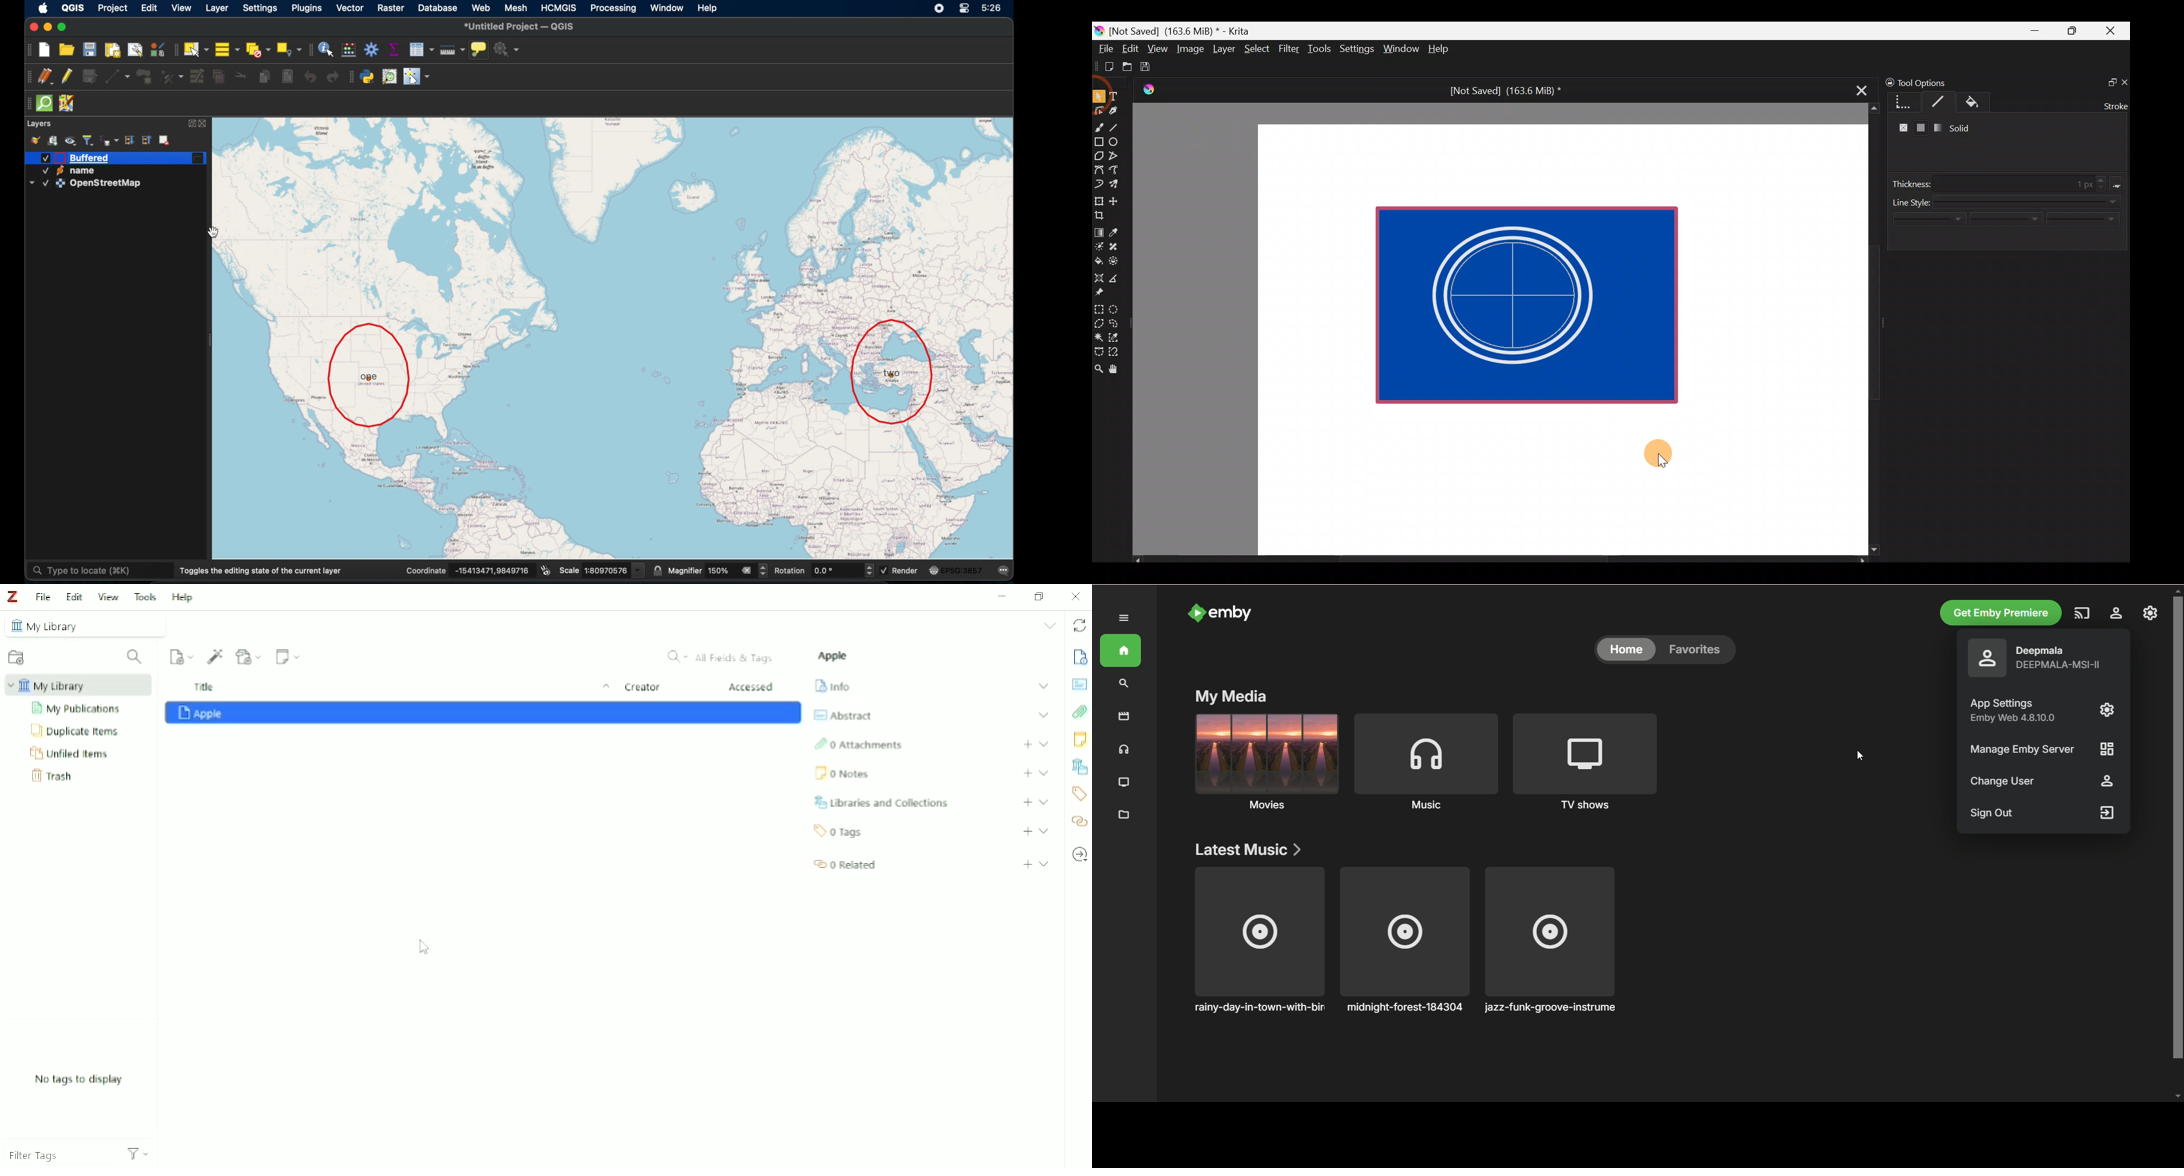  Describe the element at coordinates (1501, 91) in the screenshot. I see `[Not Saved] (163.6 MiB) *` at that location.